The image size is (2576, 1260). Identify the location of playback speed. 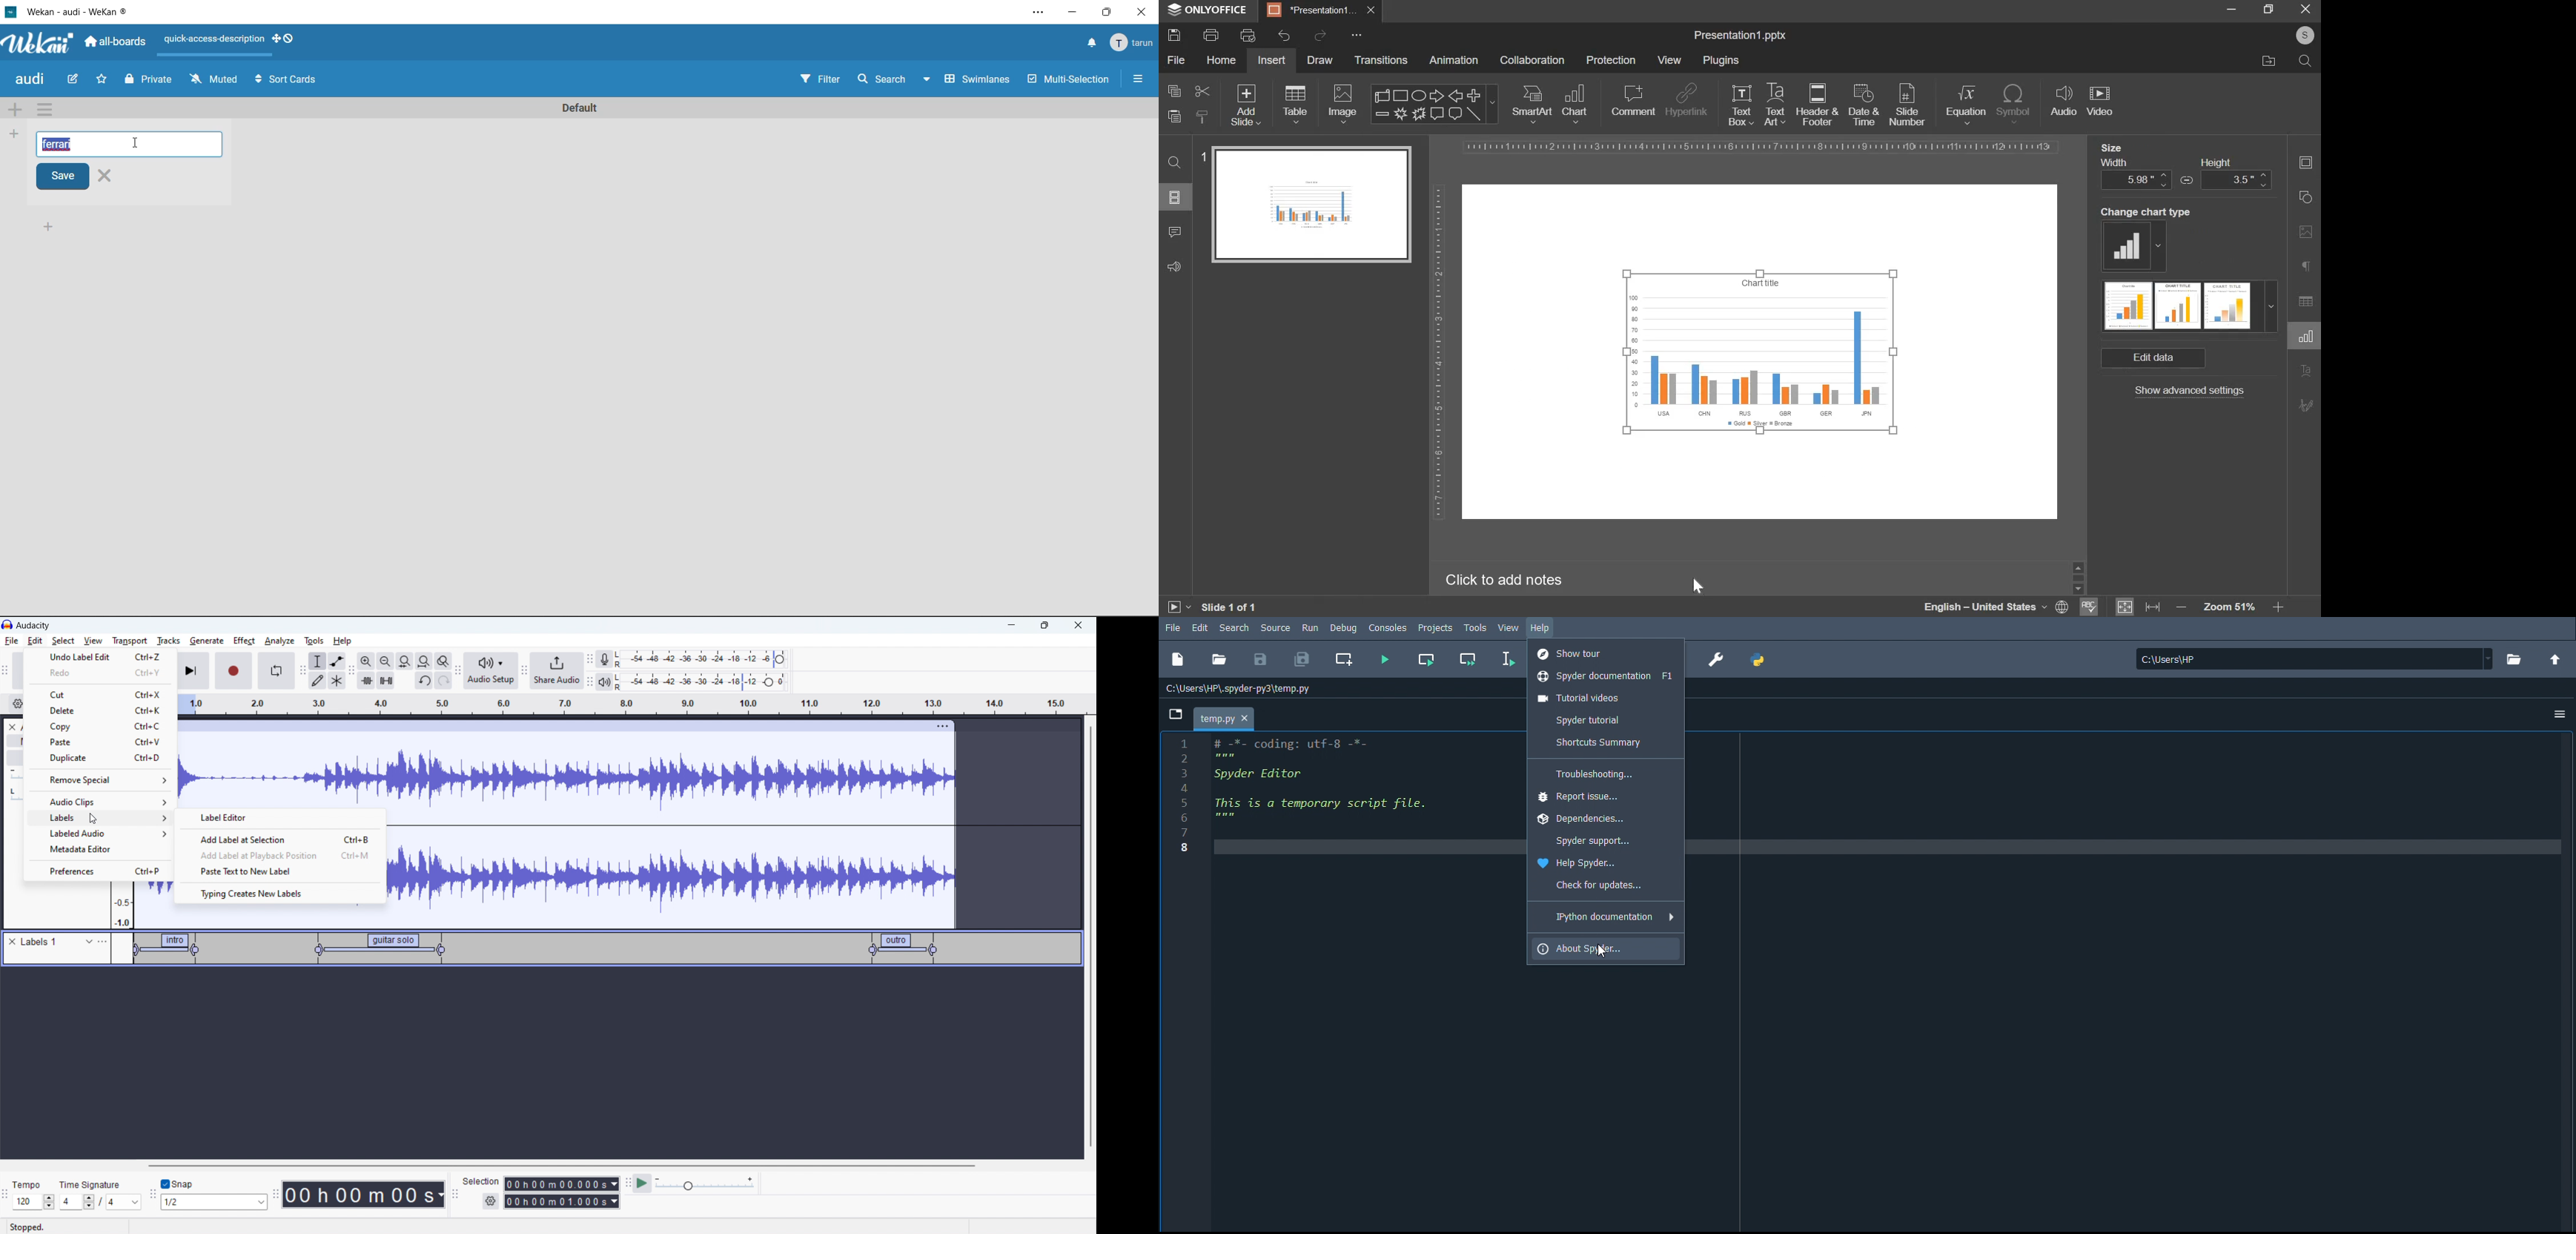
(704, 1183).